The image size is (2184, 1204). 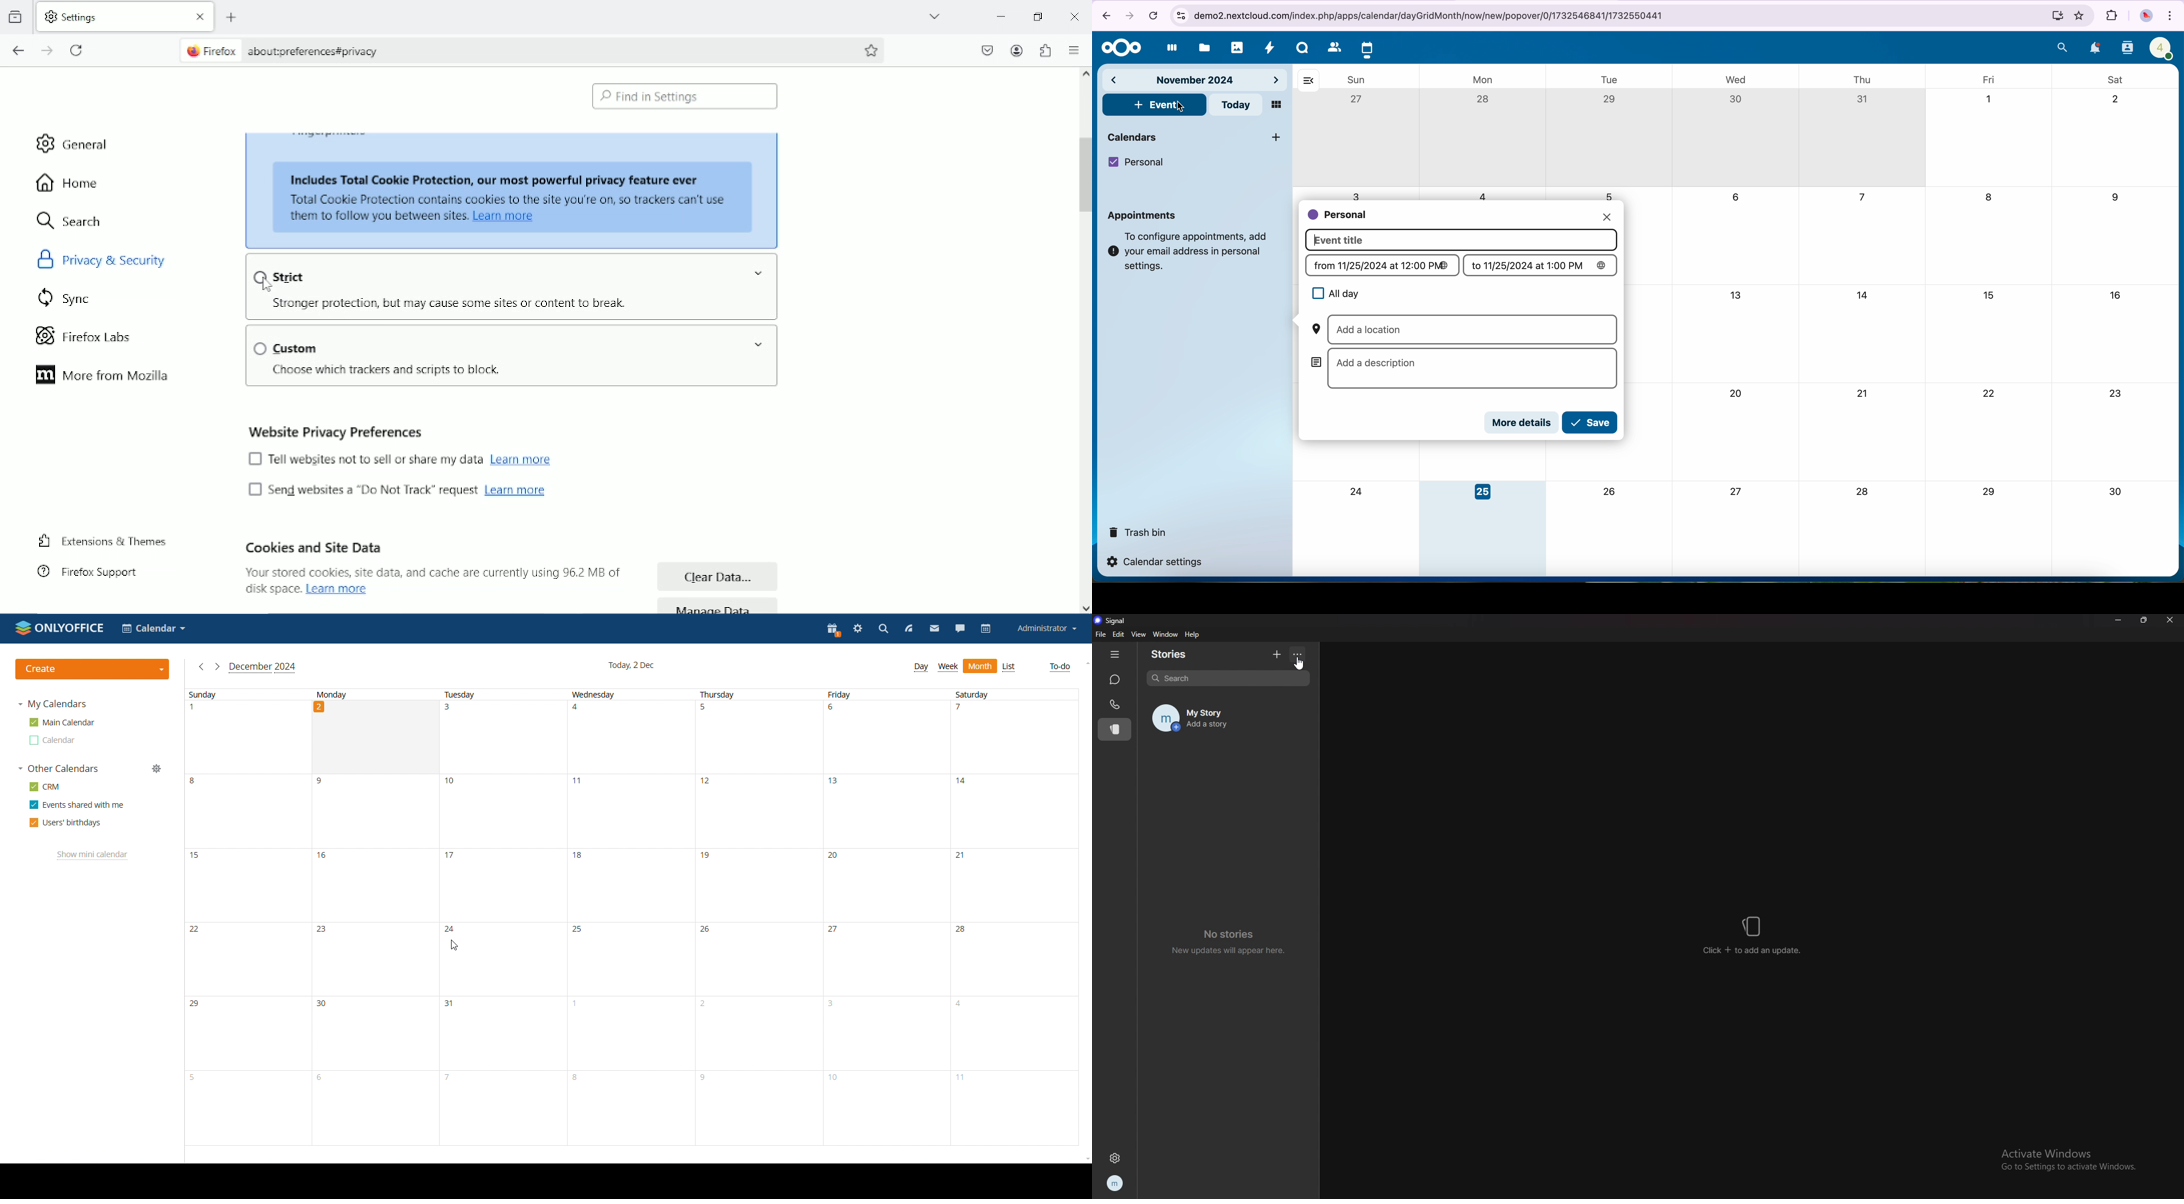 I want to click on contacts, so click(x=2126, y=48).